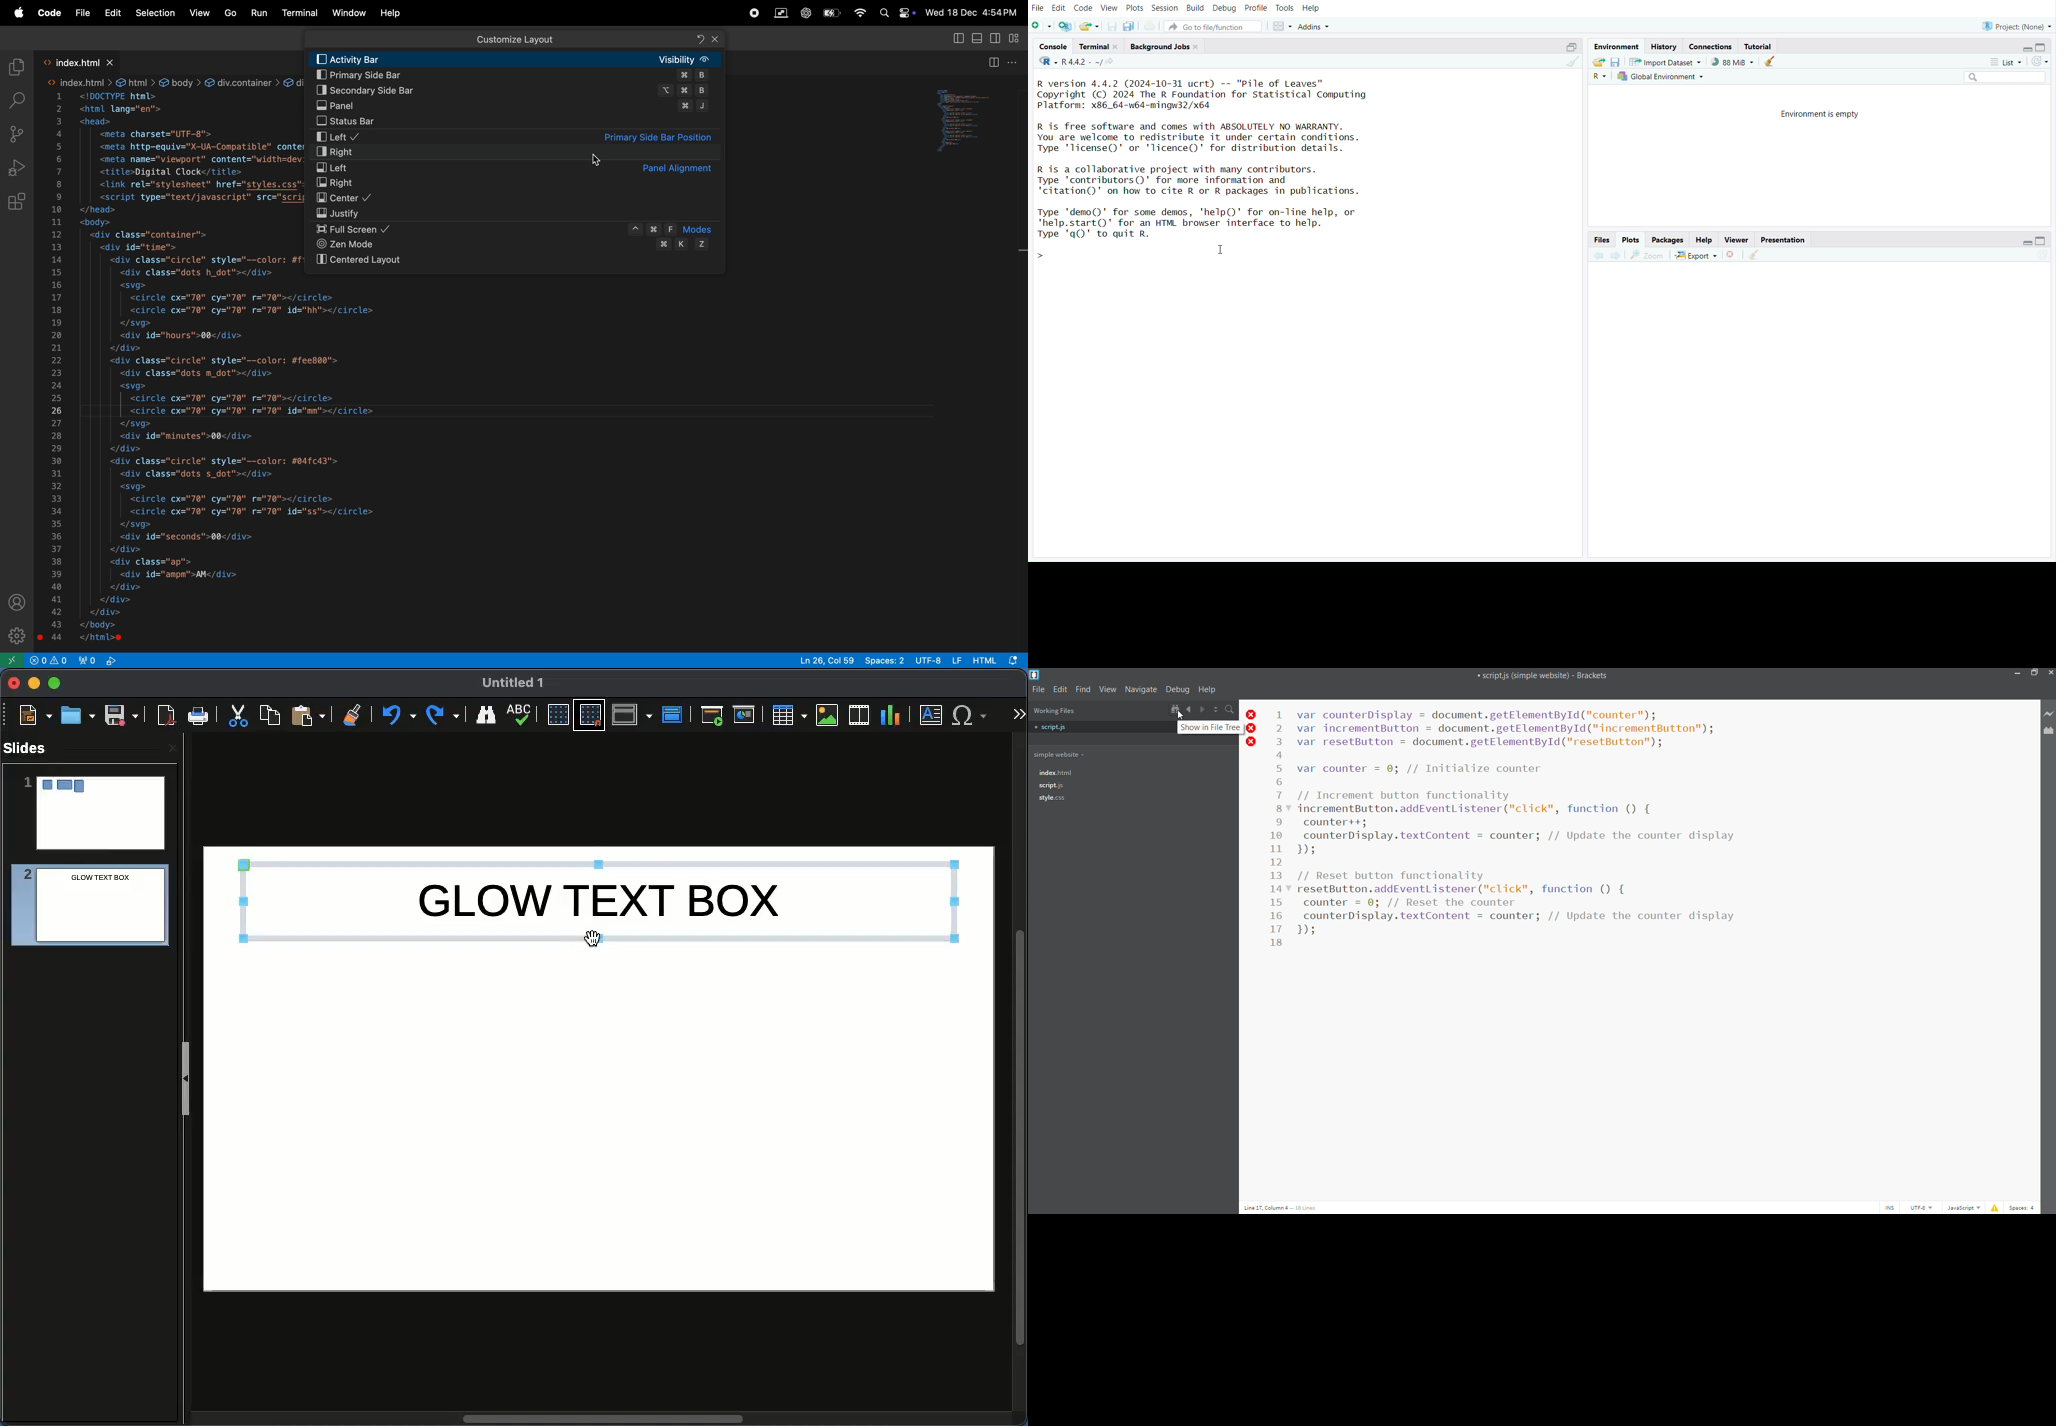  I want to click on edit, so click(1060, 690).